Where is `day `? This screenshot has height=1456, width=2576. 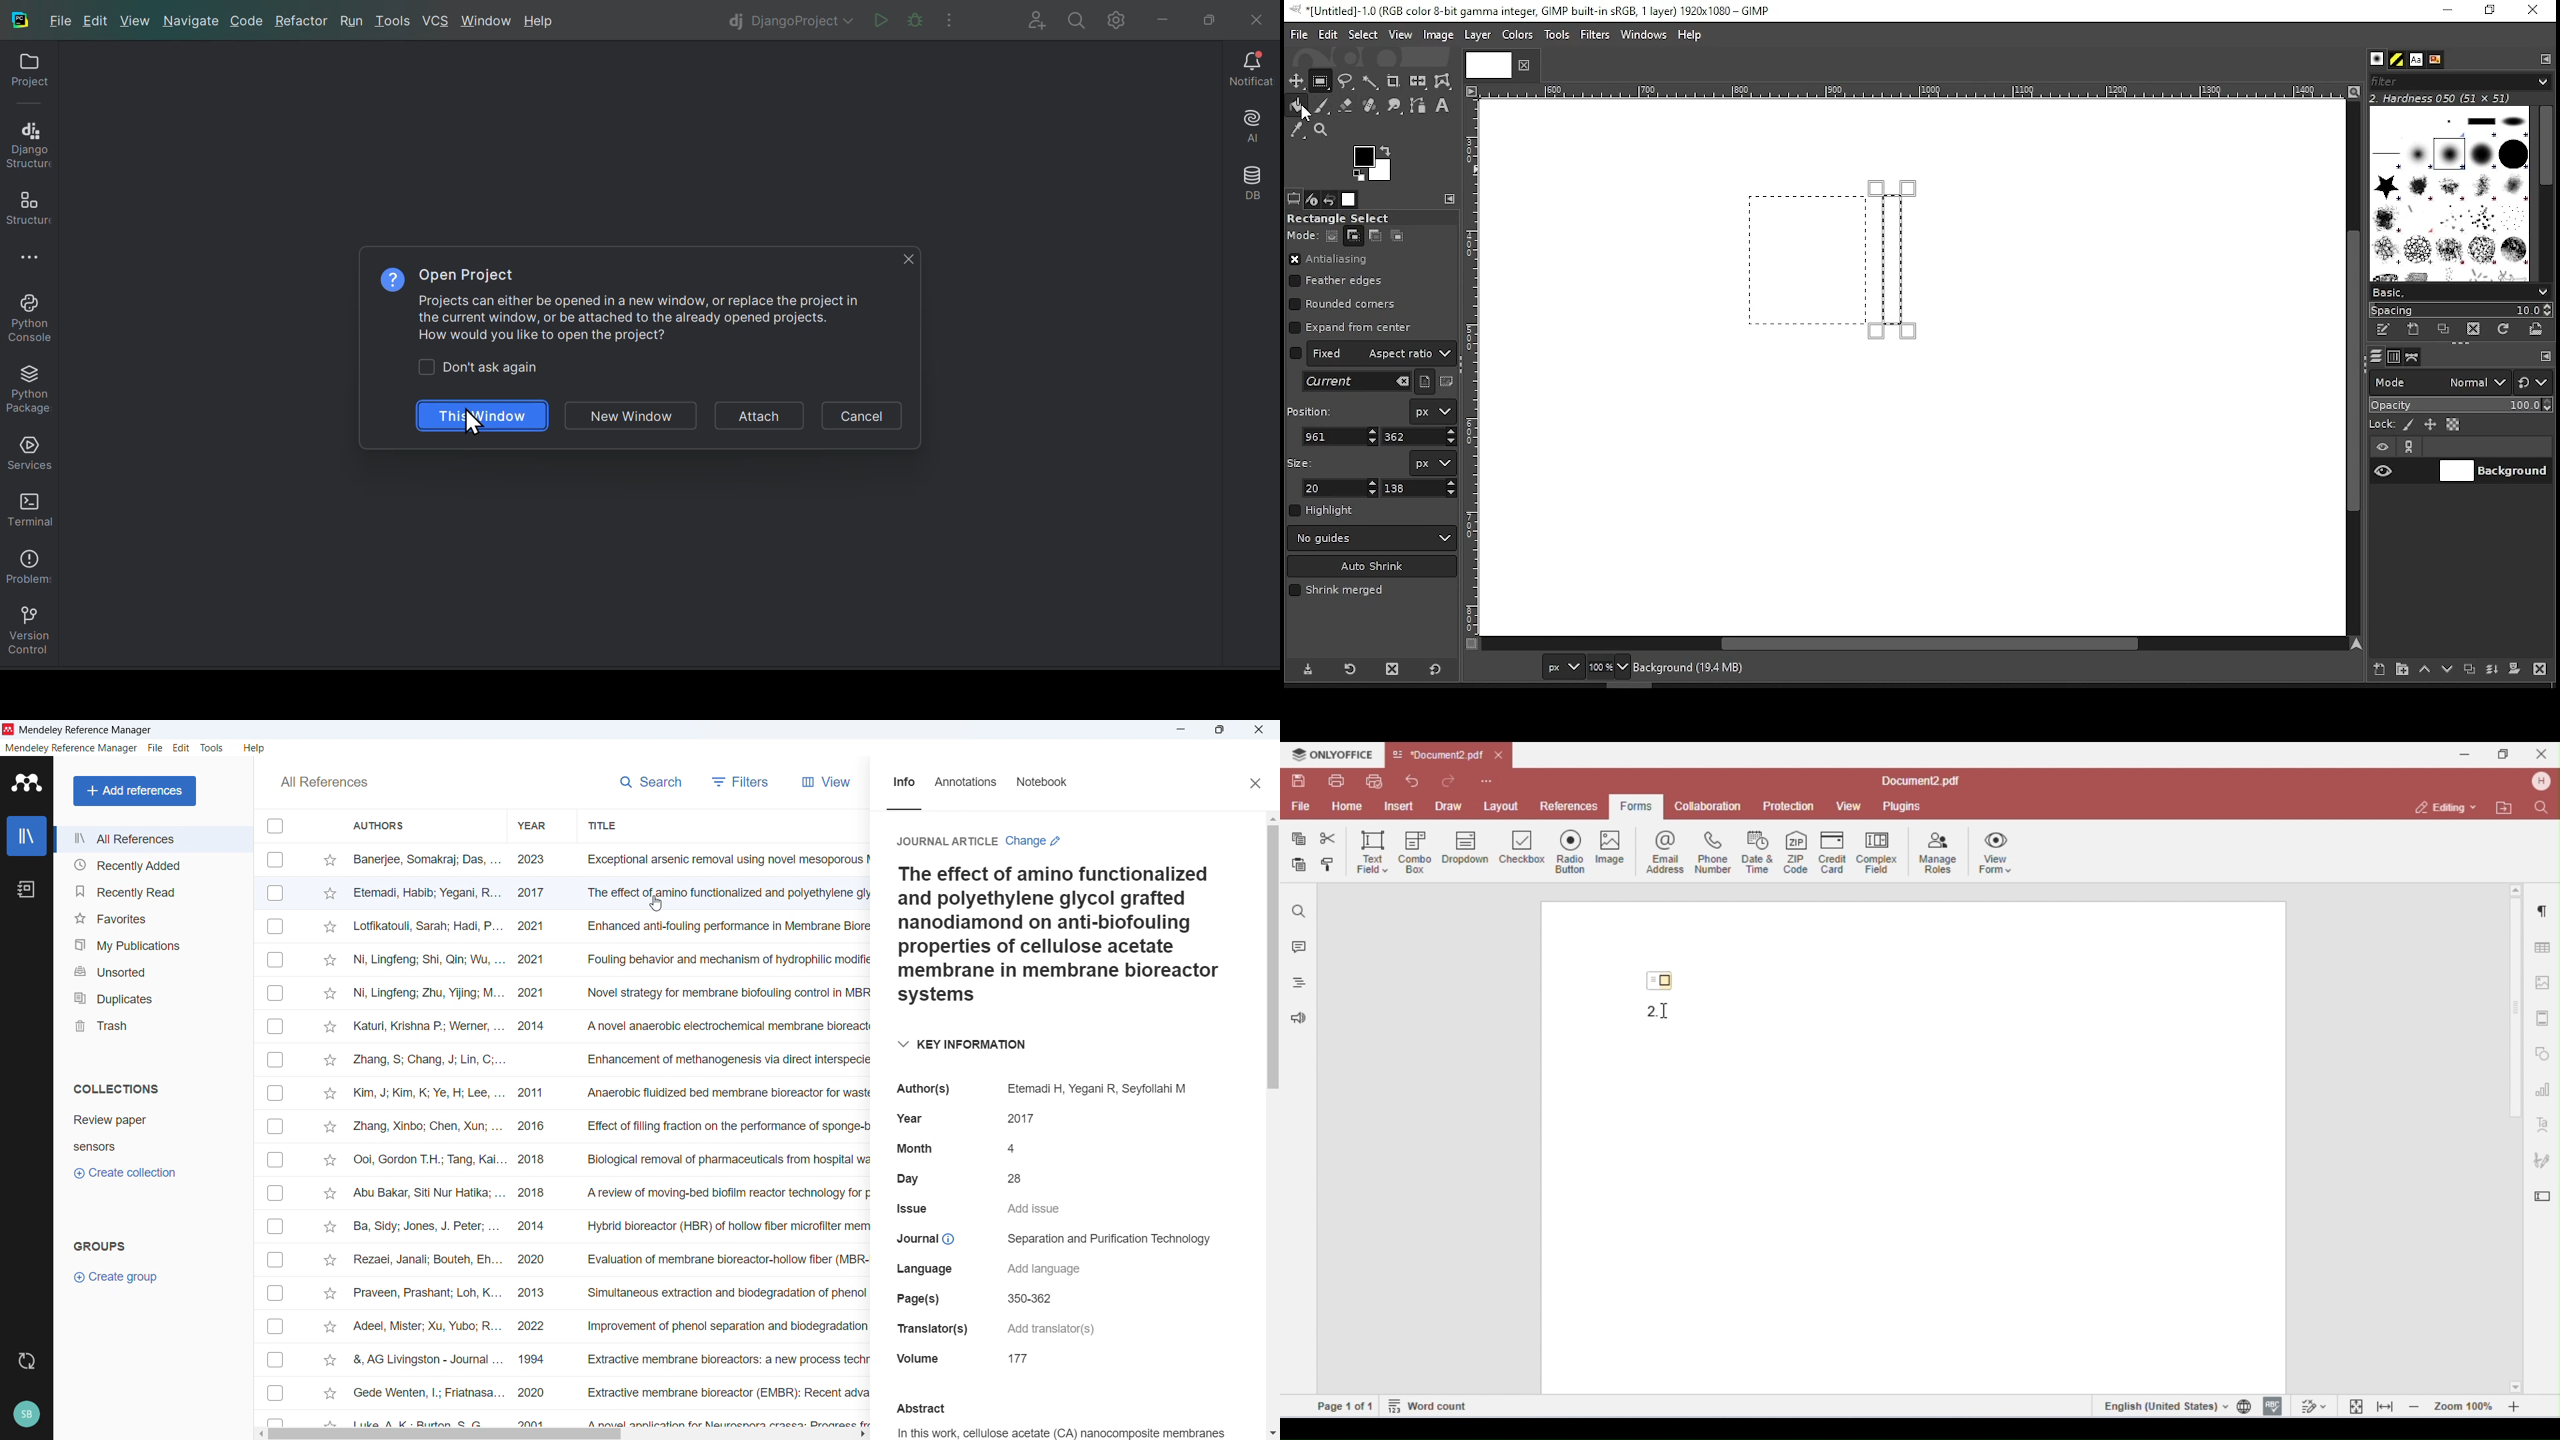
day  is located at coordinates (959, 1178).